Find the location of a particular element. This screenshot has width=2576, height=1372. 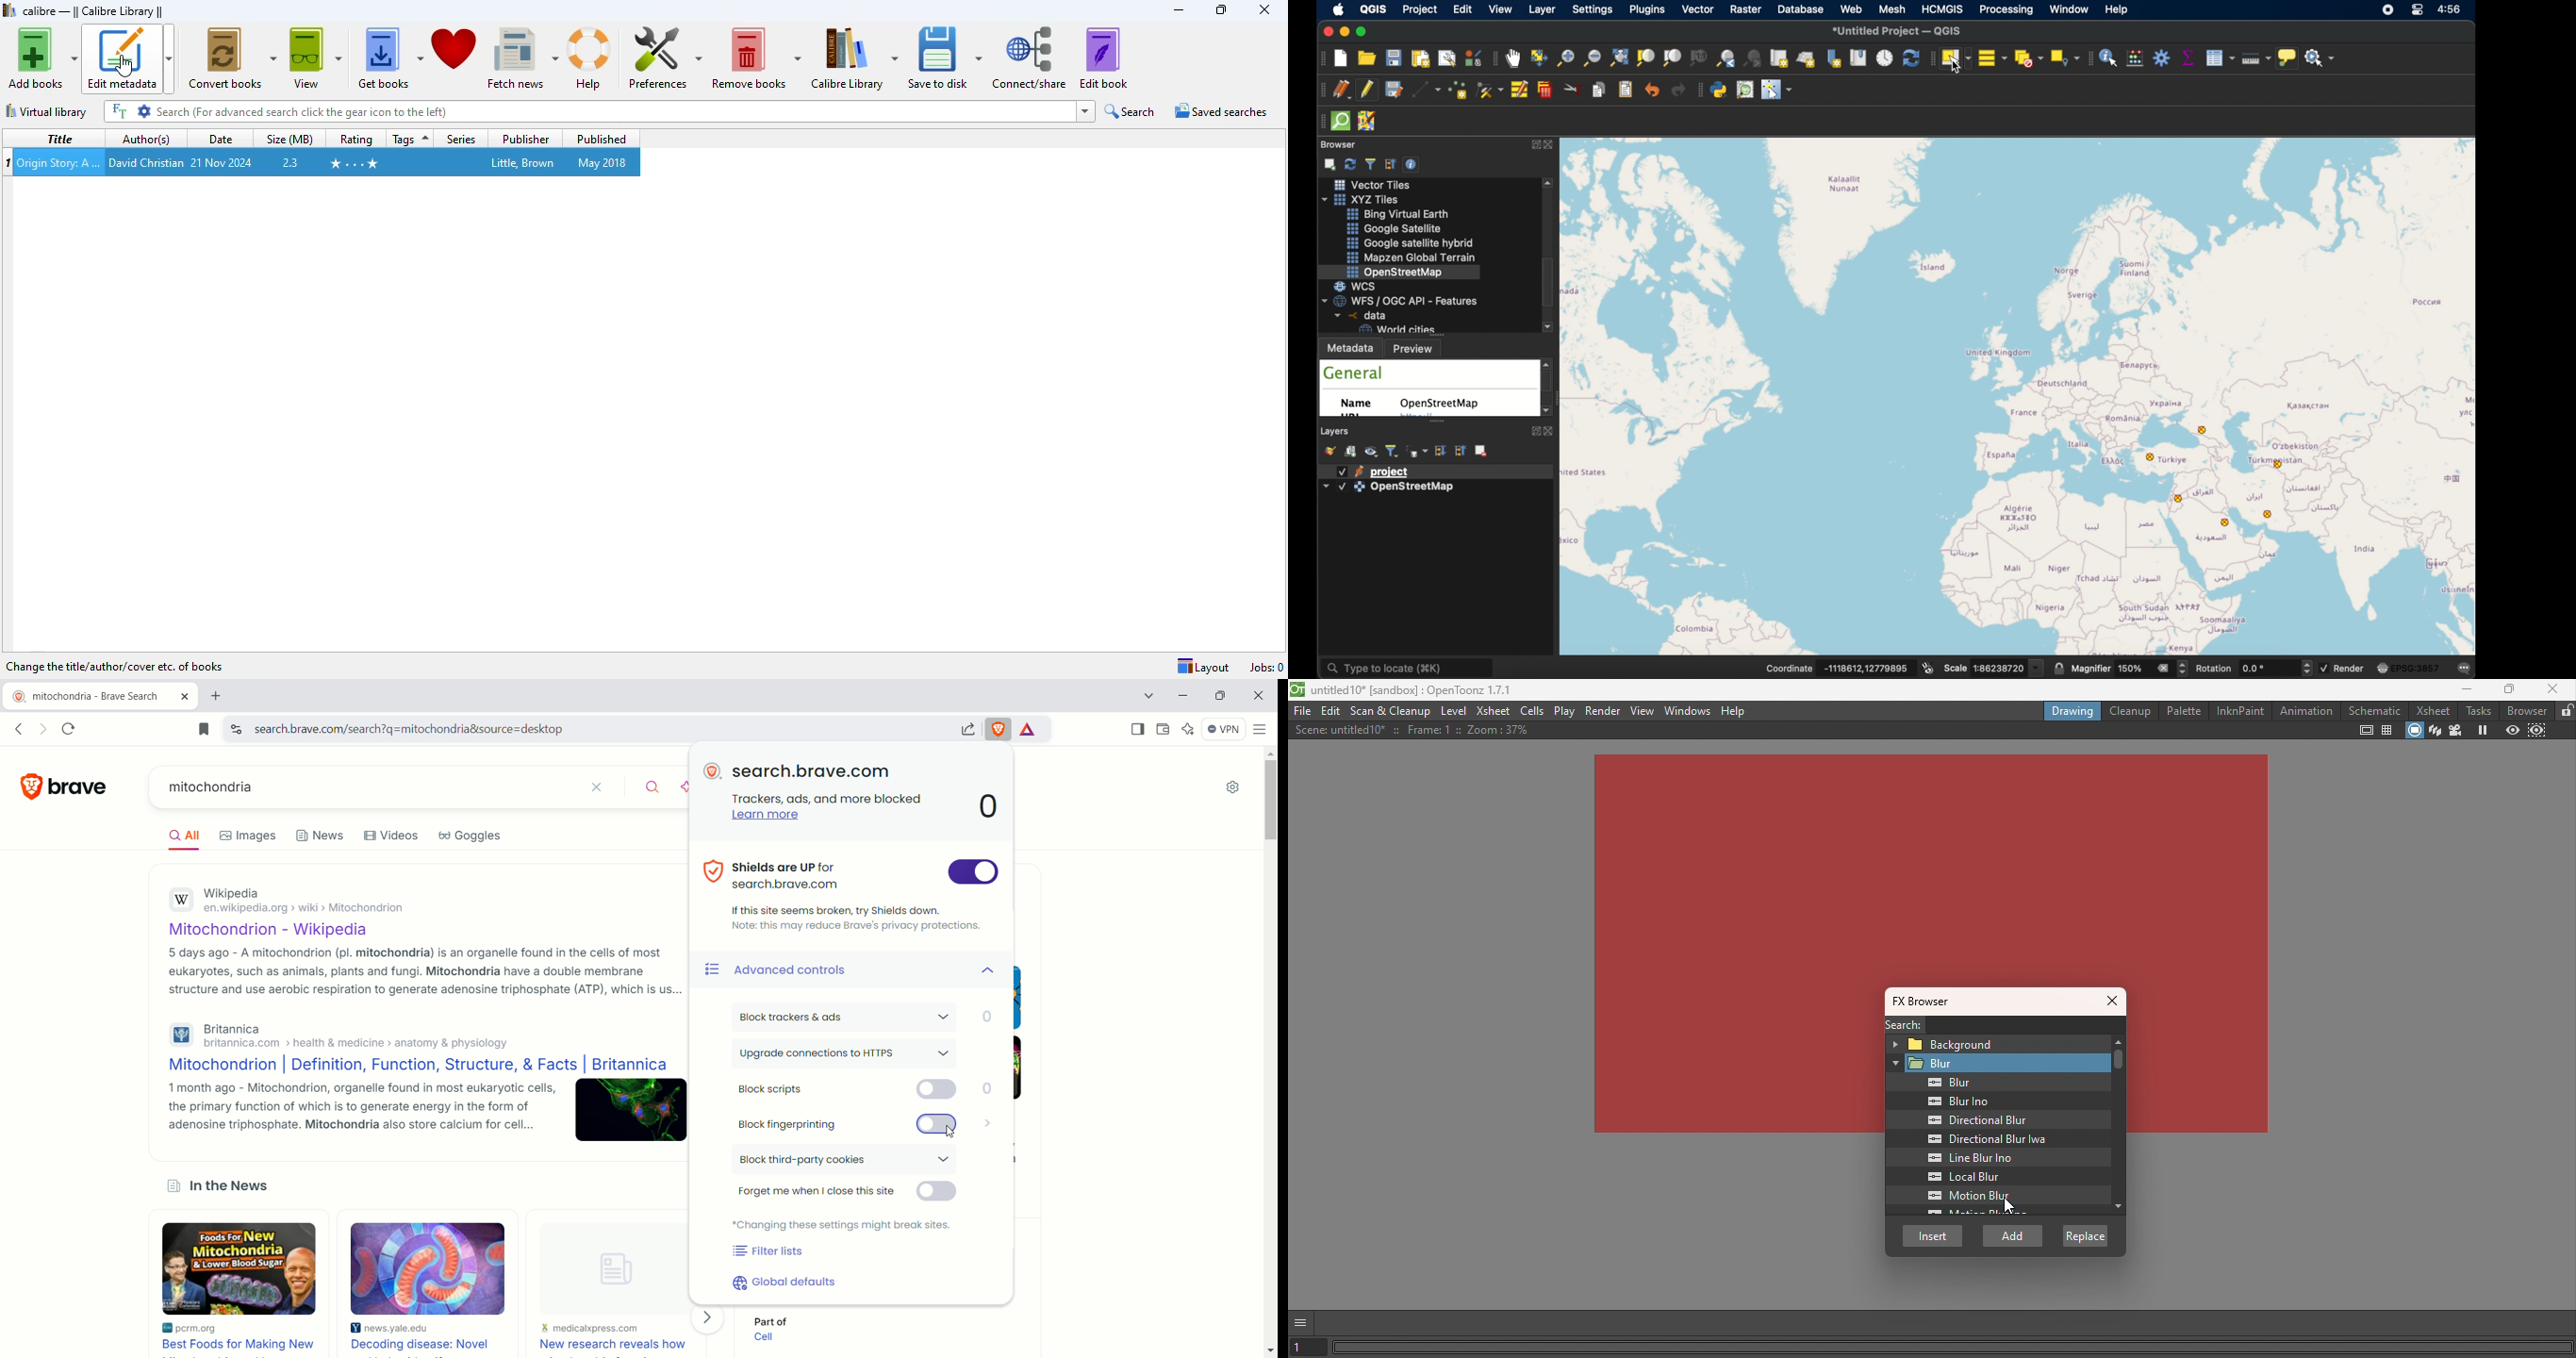

restore down is located at coordinates (1223, 698).